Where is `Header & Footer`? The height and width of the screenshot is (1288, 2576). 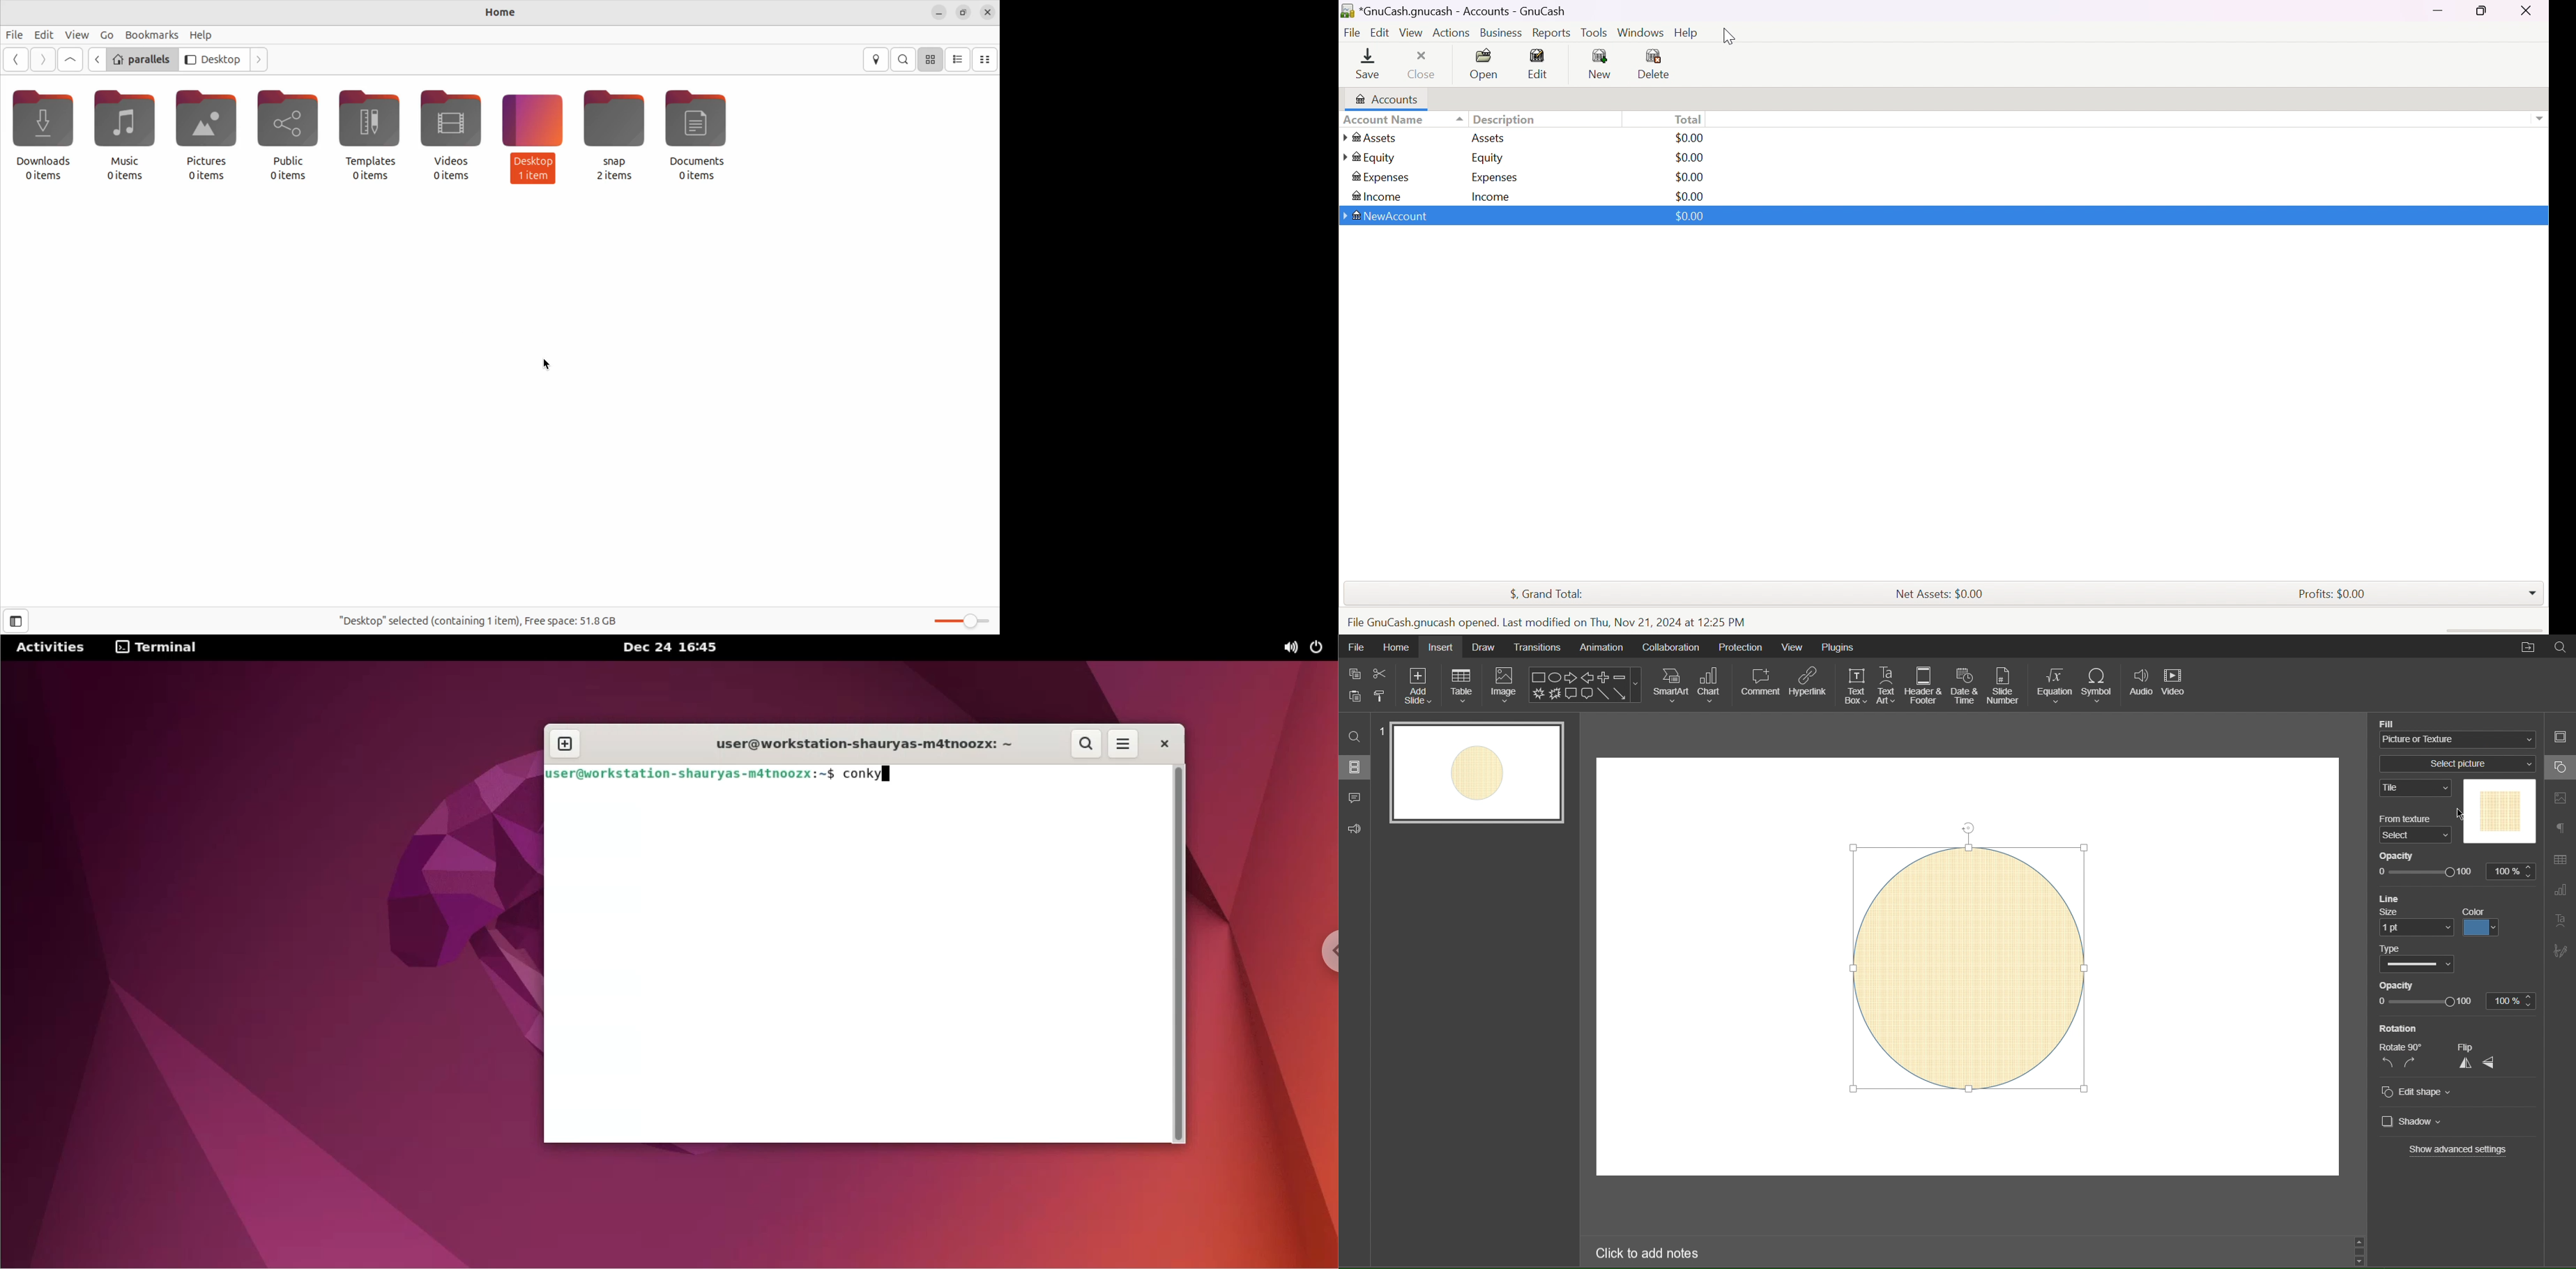 Header & Footer is located at coordinates (1925, 685).